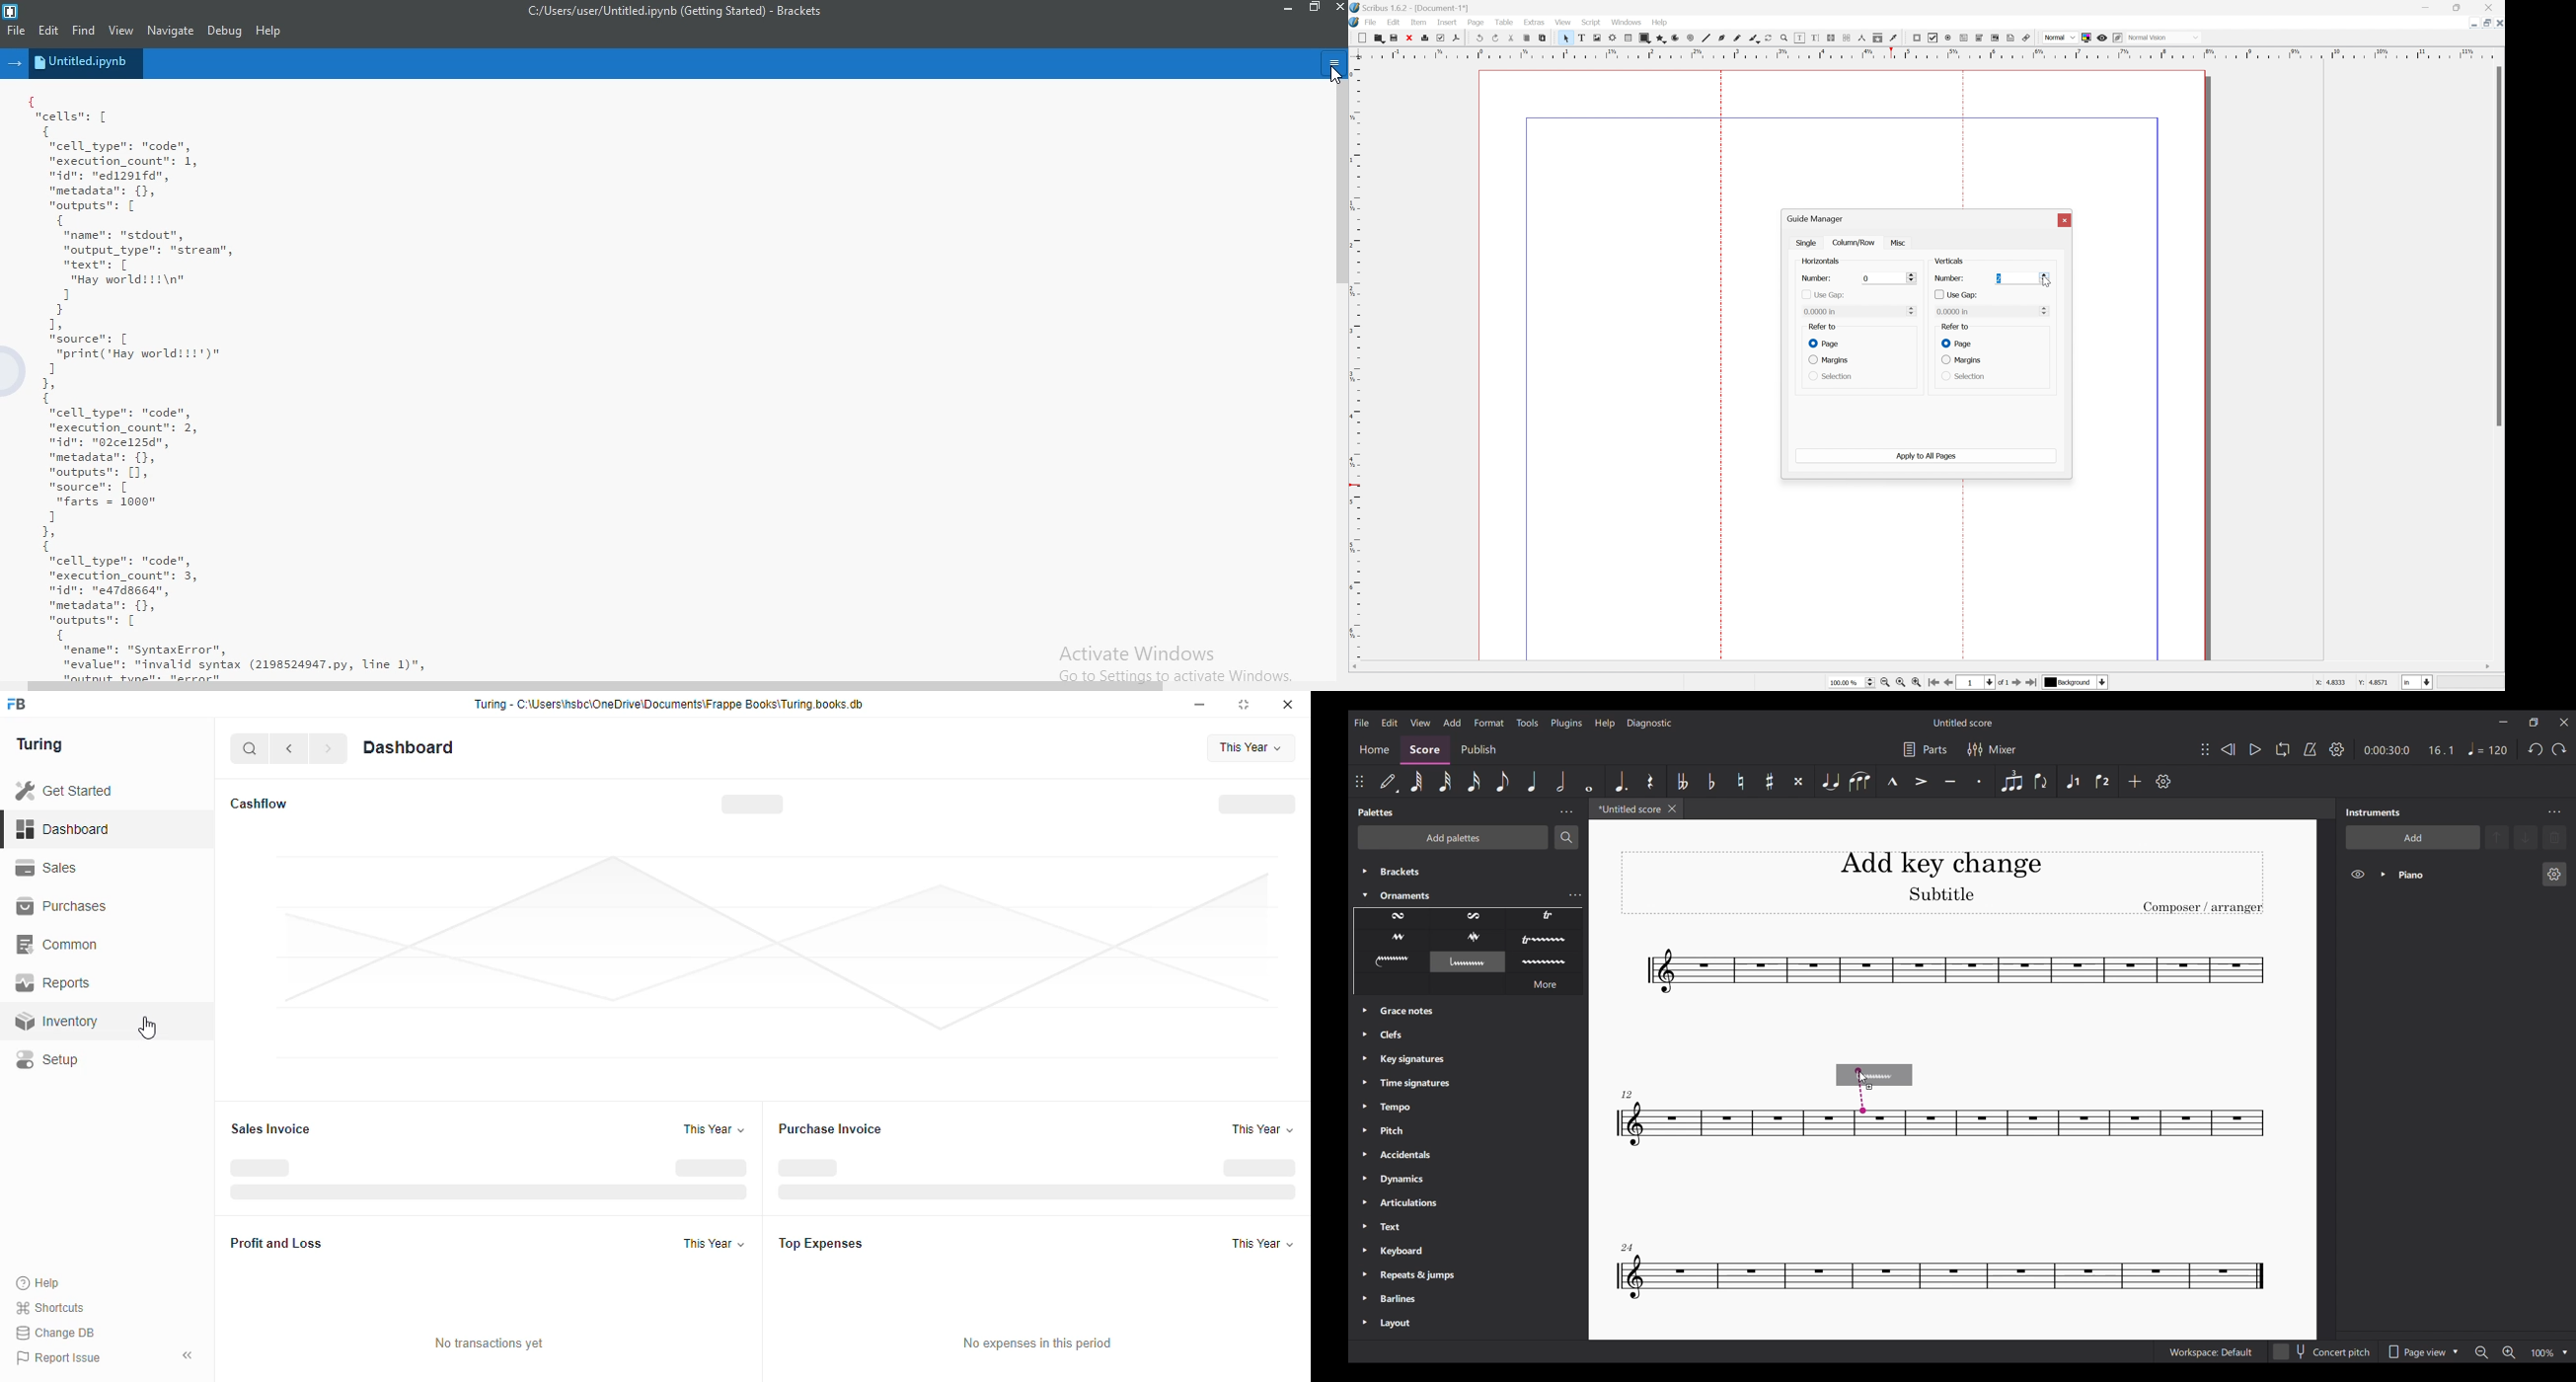  What do you see at coordinates (597, 686) in the screenshot?
I see `scroll bar` at bounding box center [597, 686].